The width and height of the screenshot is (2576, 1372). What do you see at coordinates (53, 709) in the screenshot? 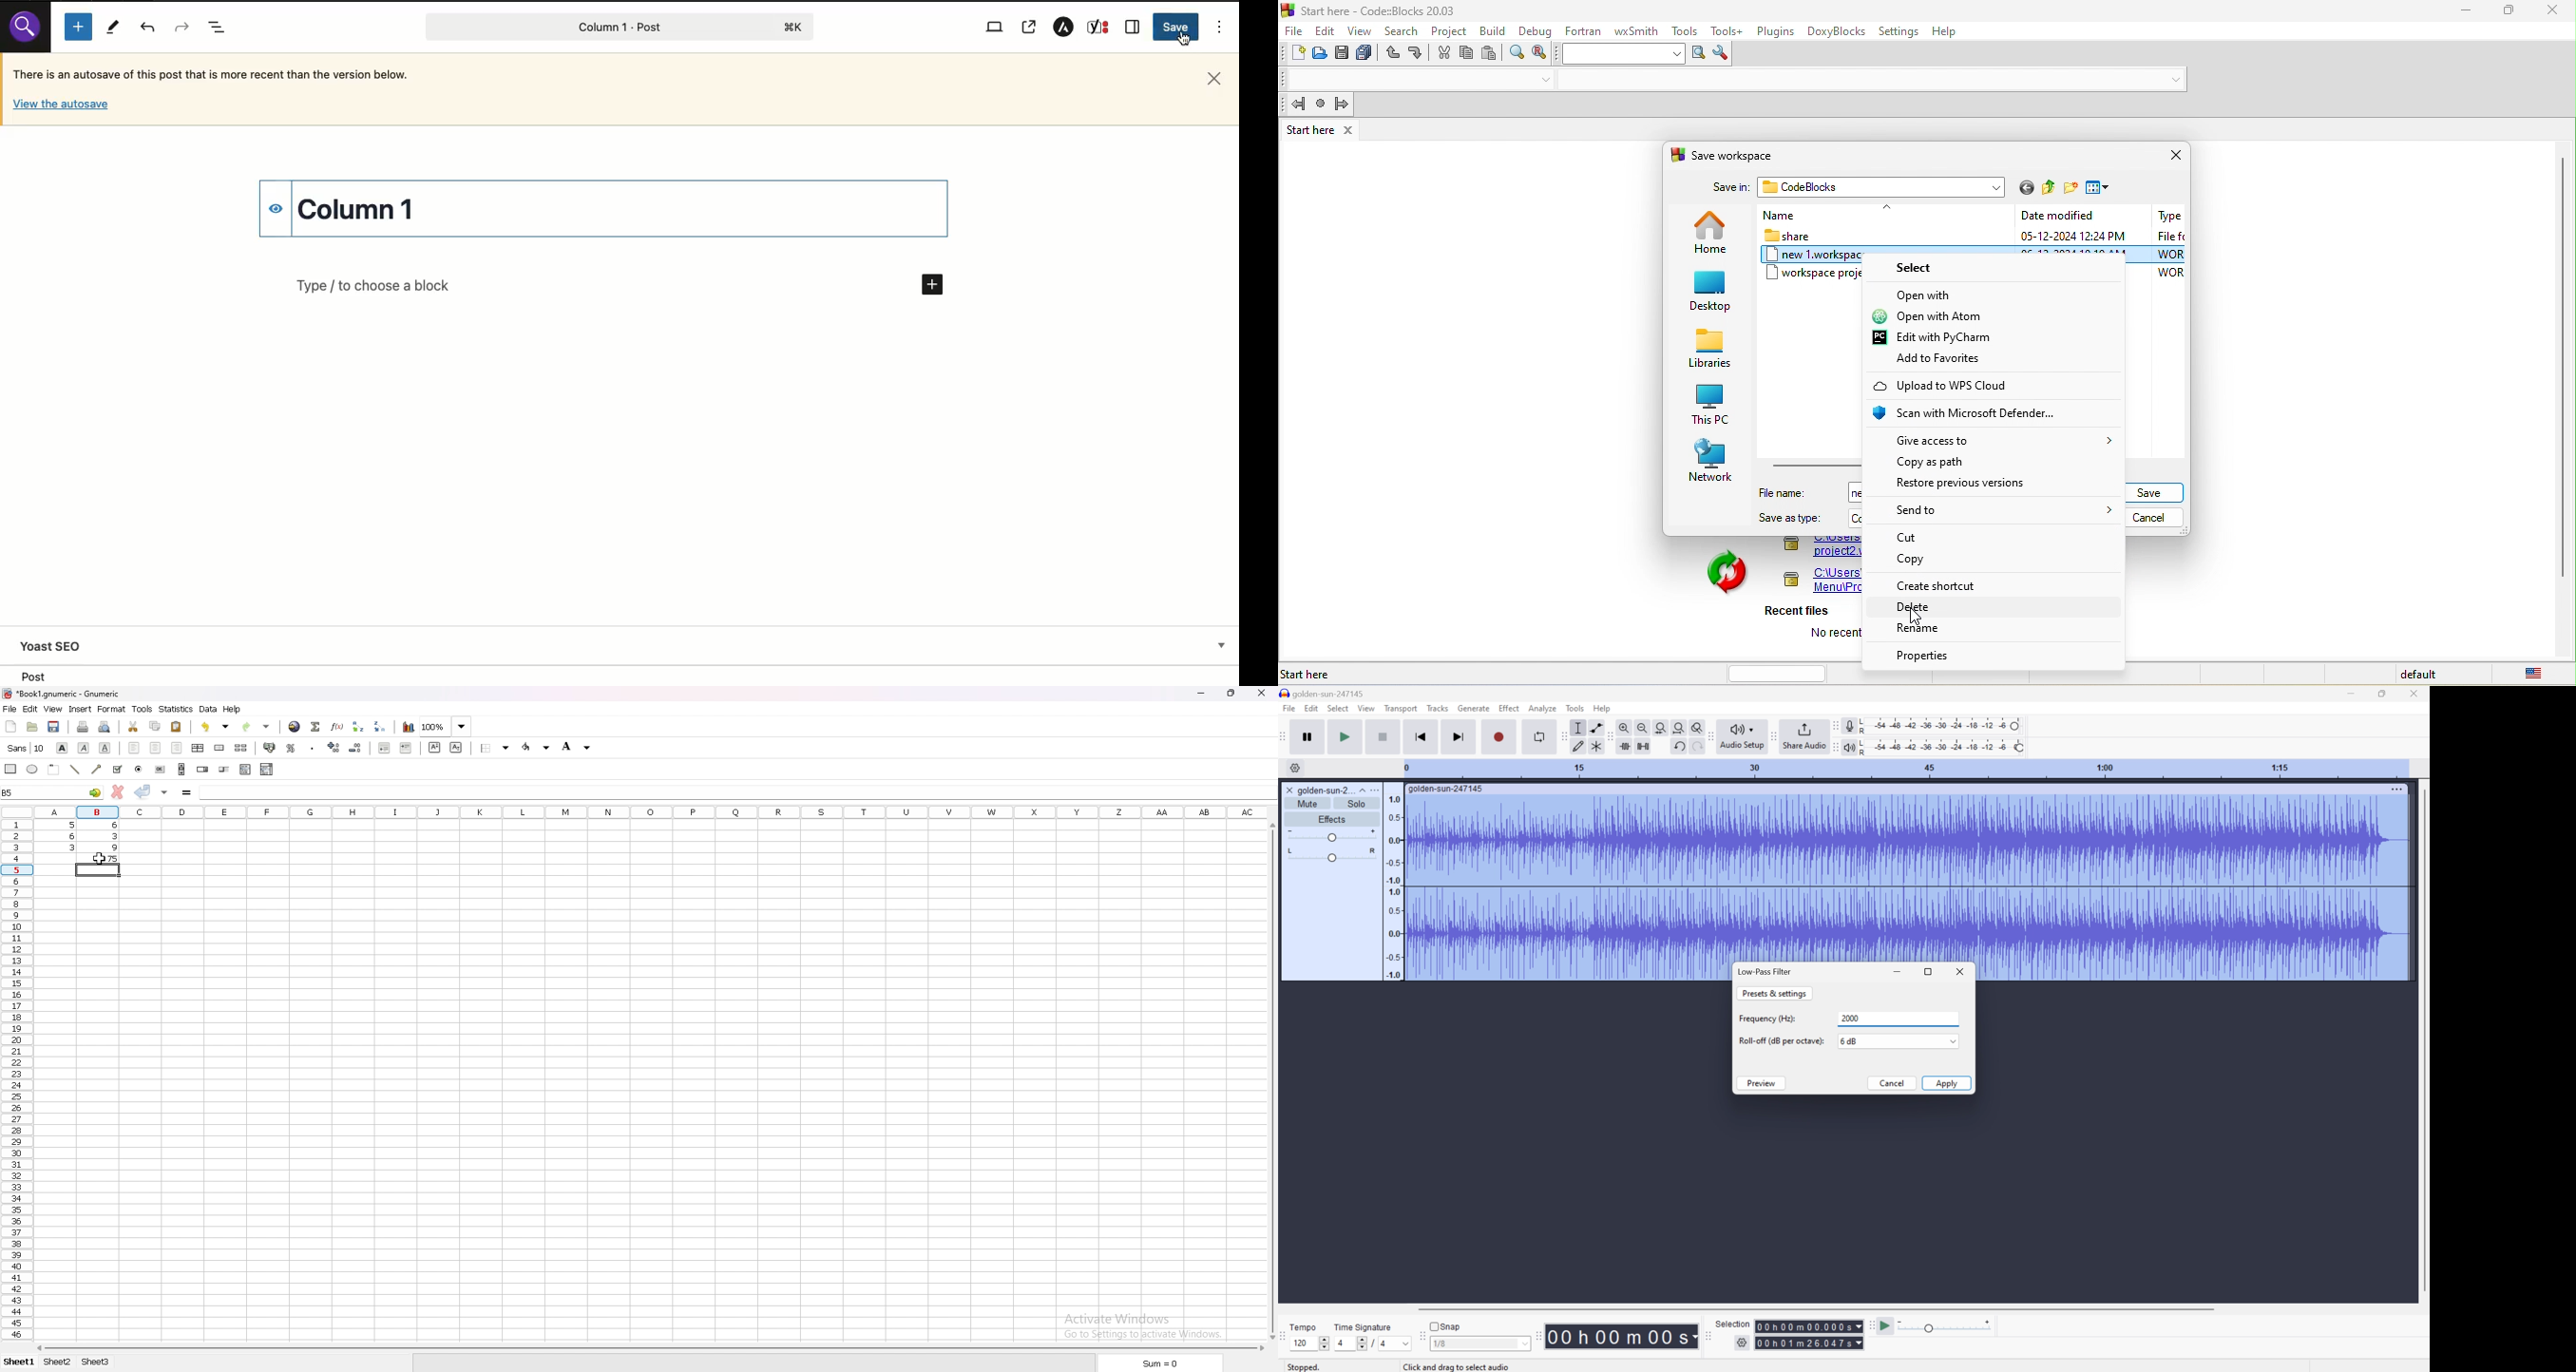
I see `view` at bounding box center [53, 709].